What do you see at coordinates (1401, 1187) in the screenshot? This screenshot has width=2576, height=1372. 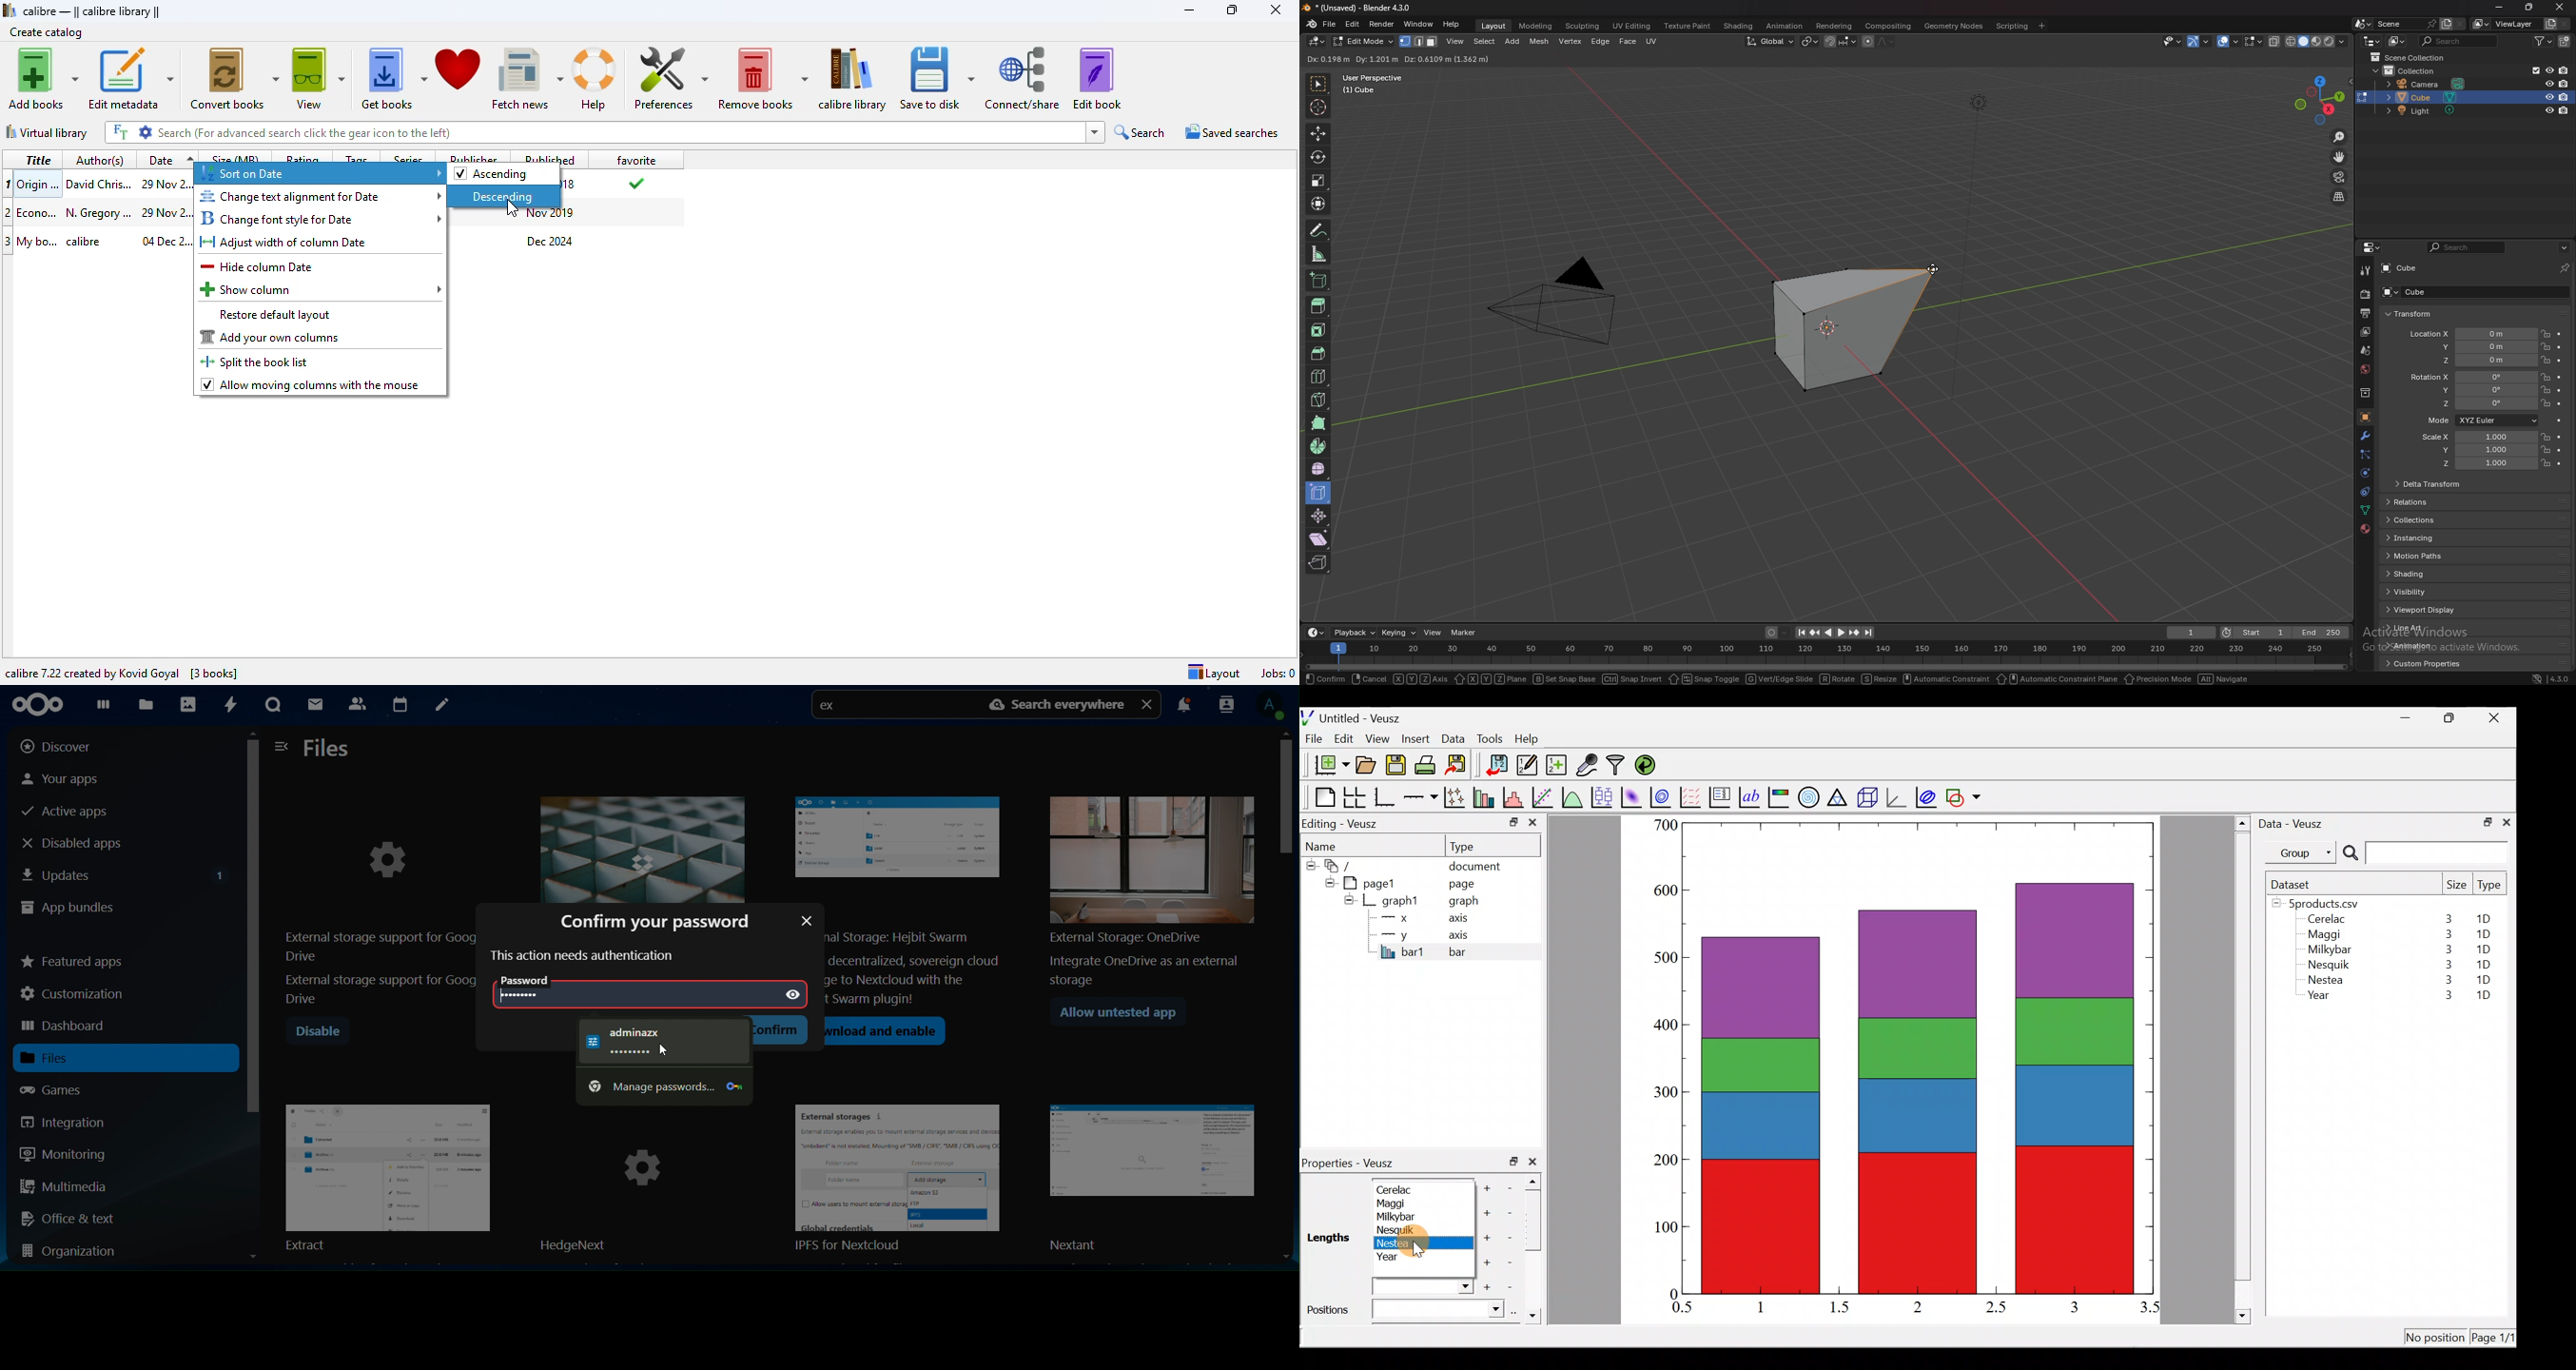 I see `Cerelac` at bounding box center [1401, 1187].